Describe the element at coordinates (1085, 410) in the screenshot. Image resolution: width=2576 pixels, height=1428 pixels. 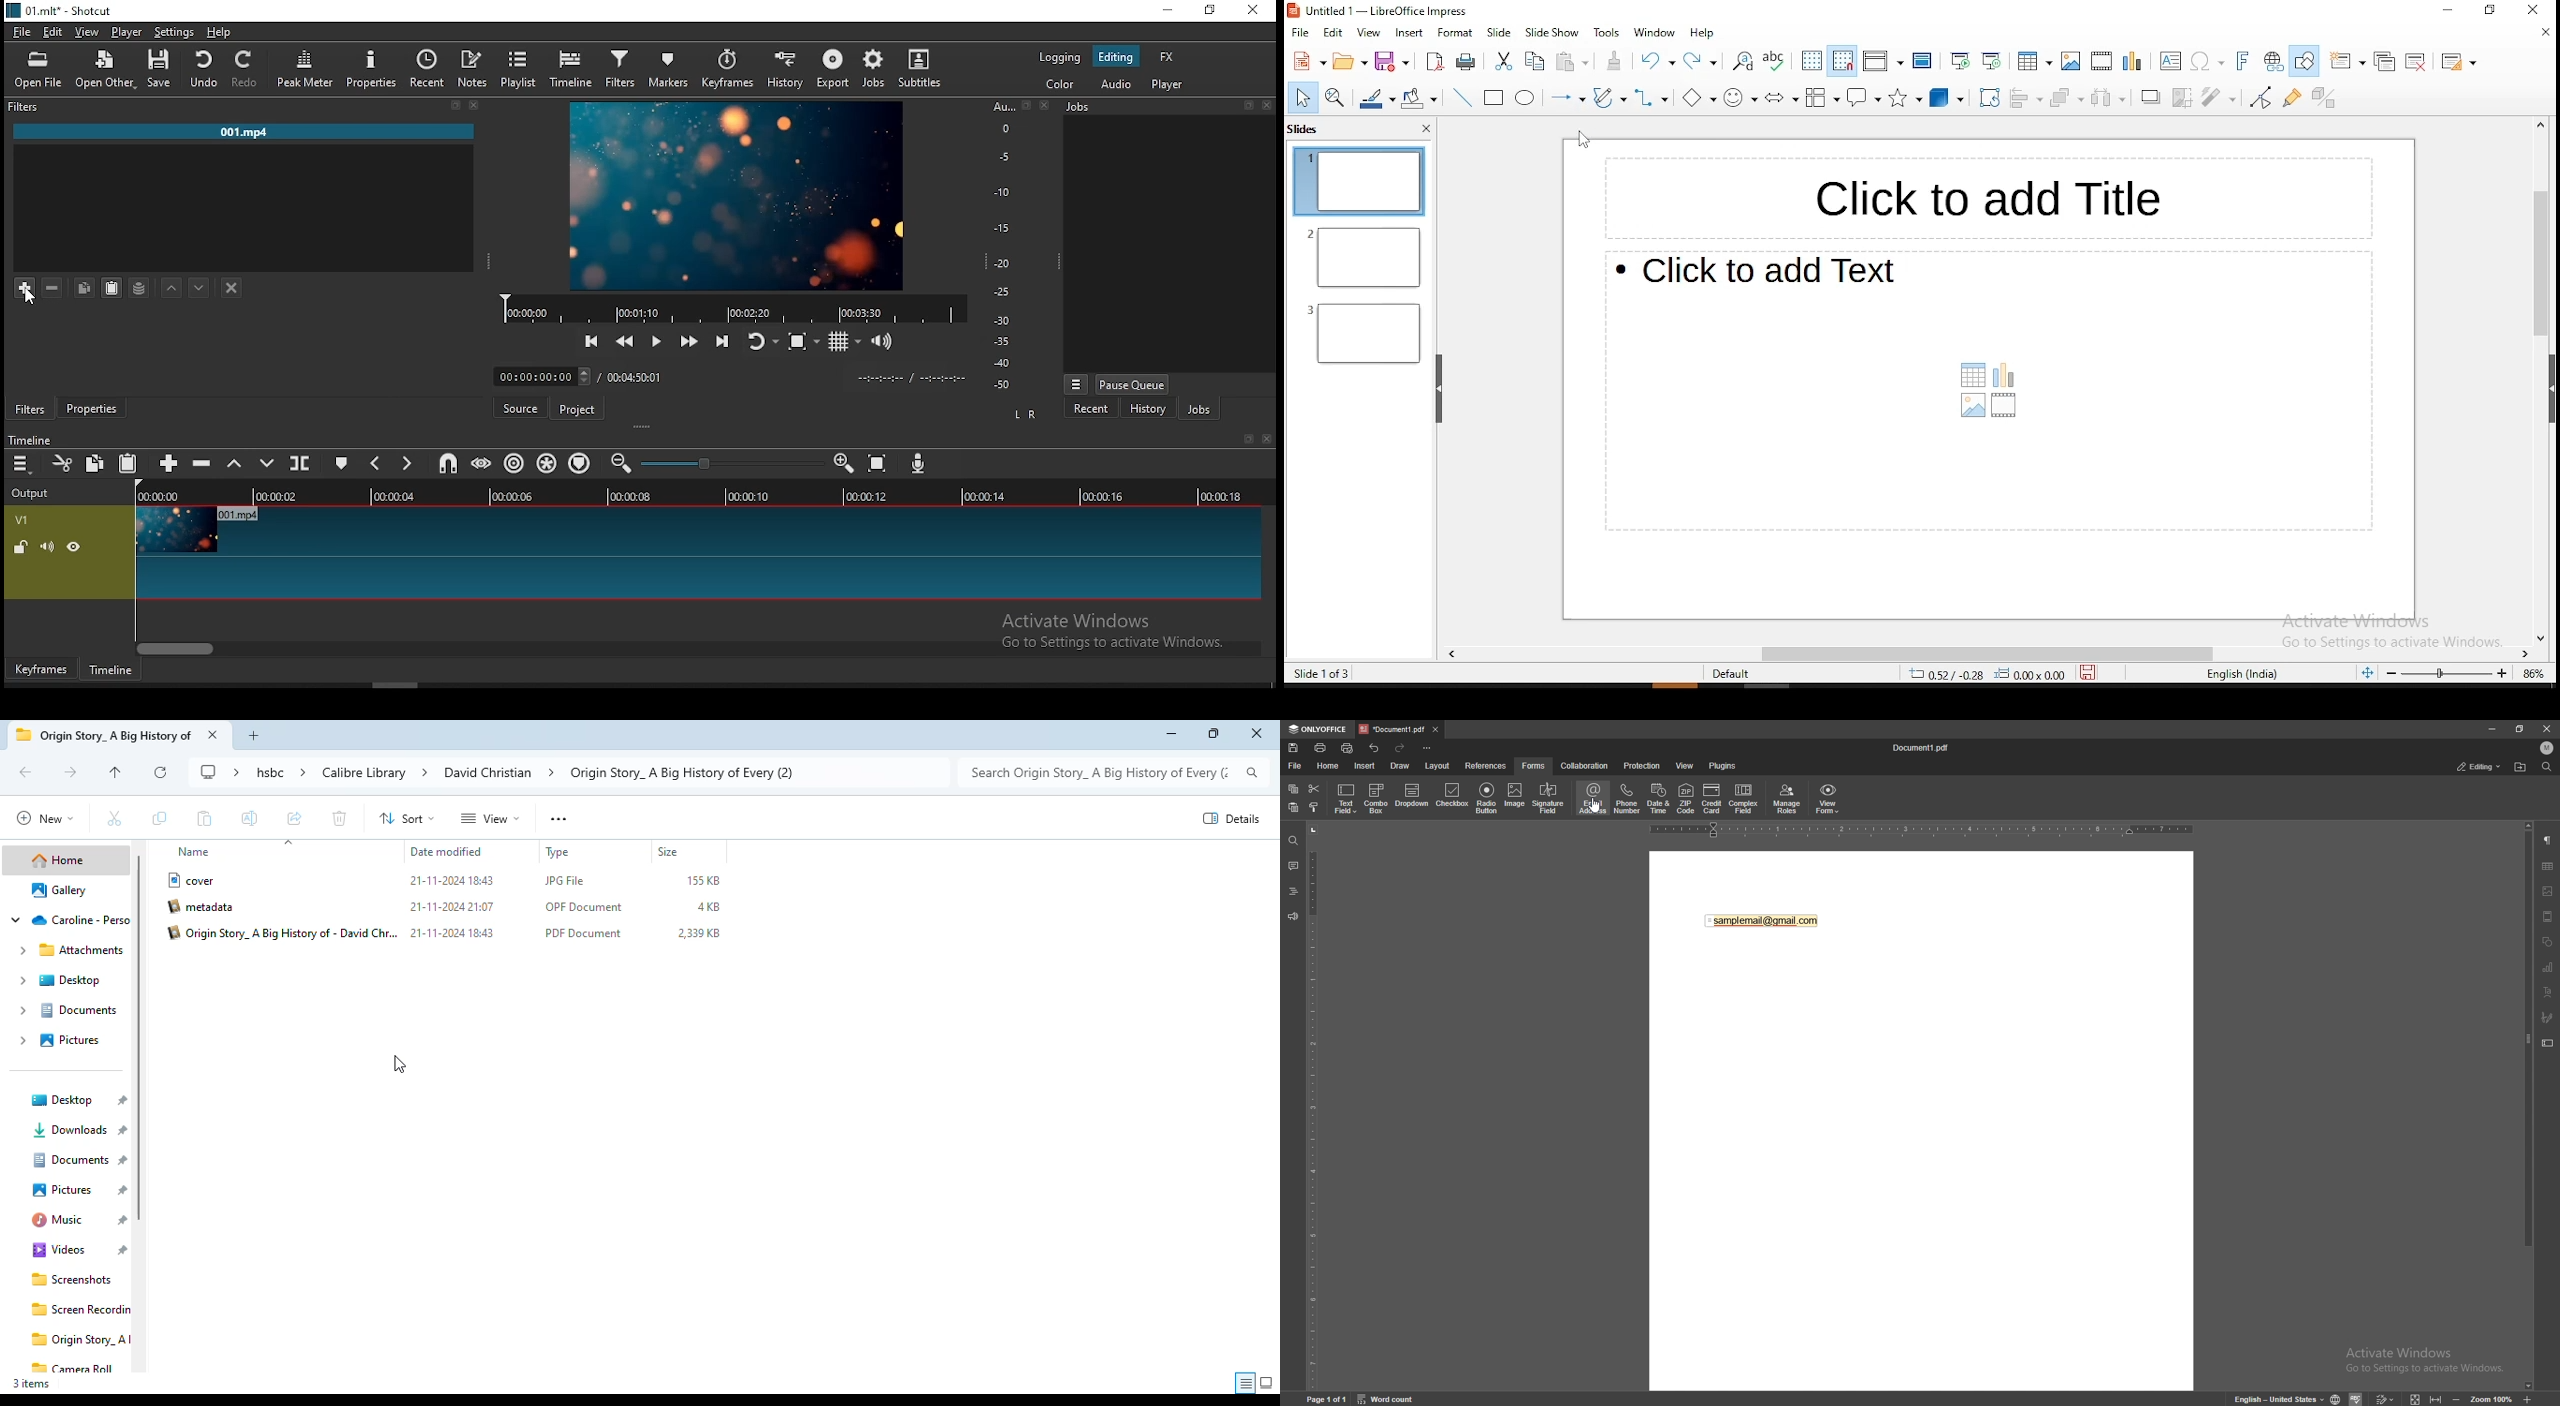
I see `recent` at that location.